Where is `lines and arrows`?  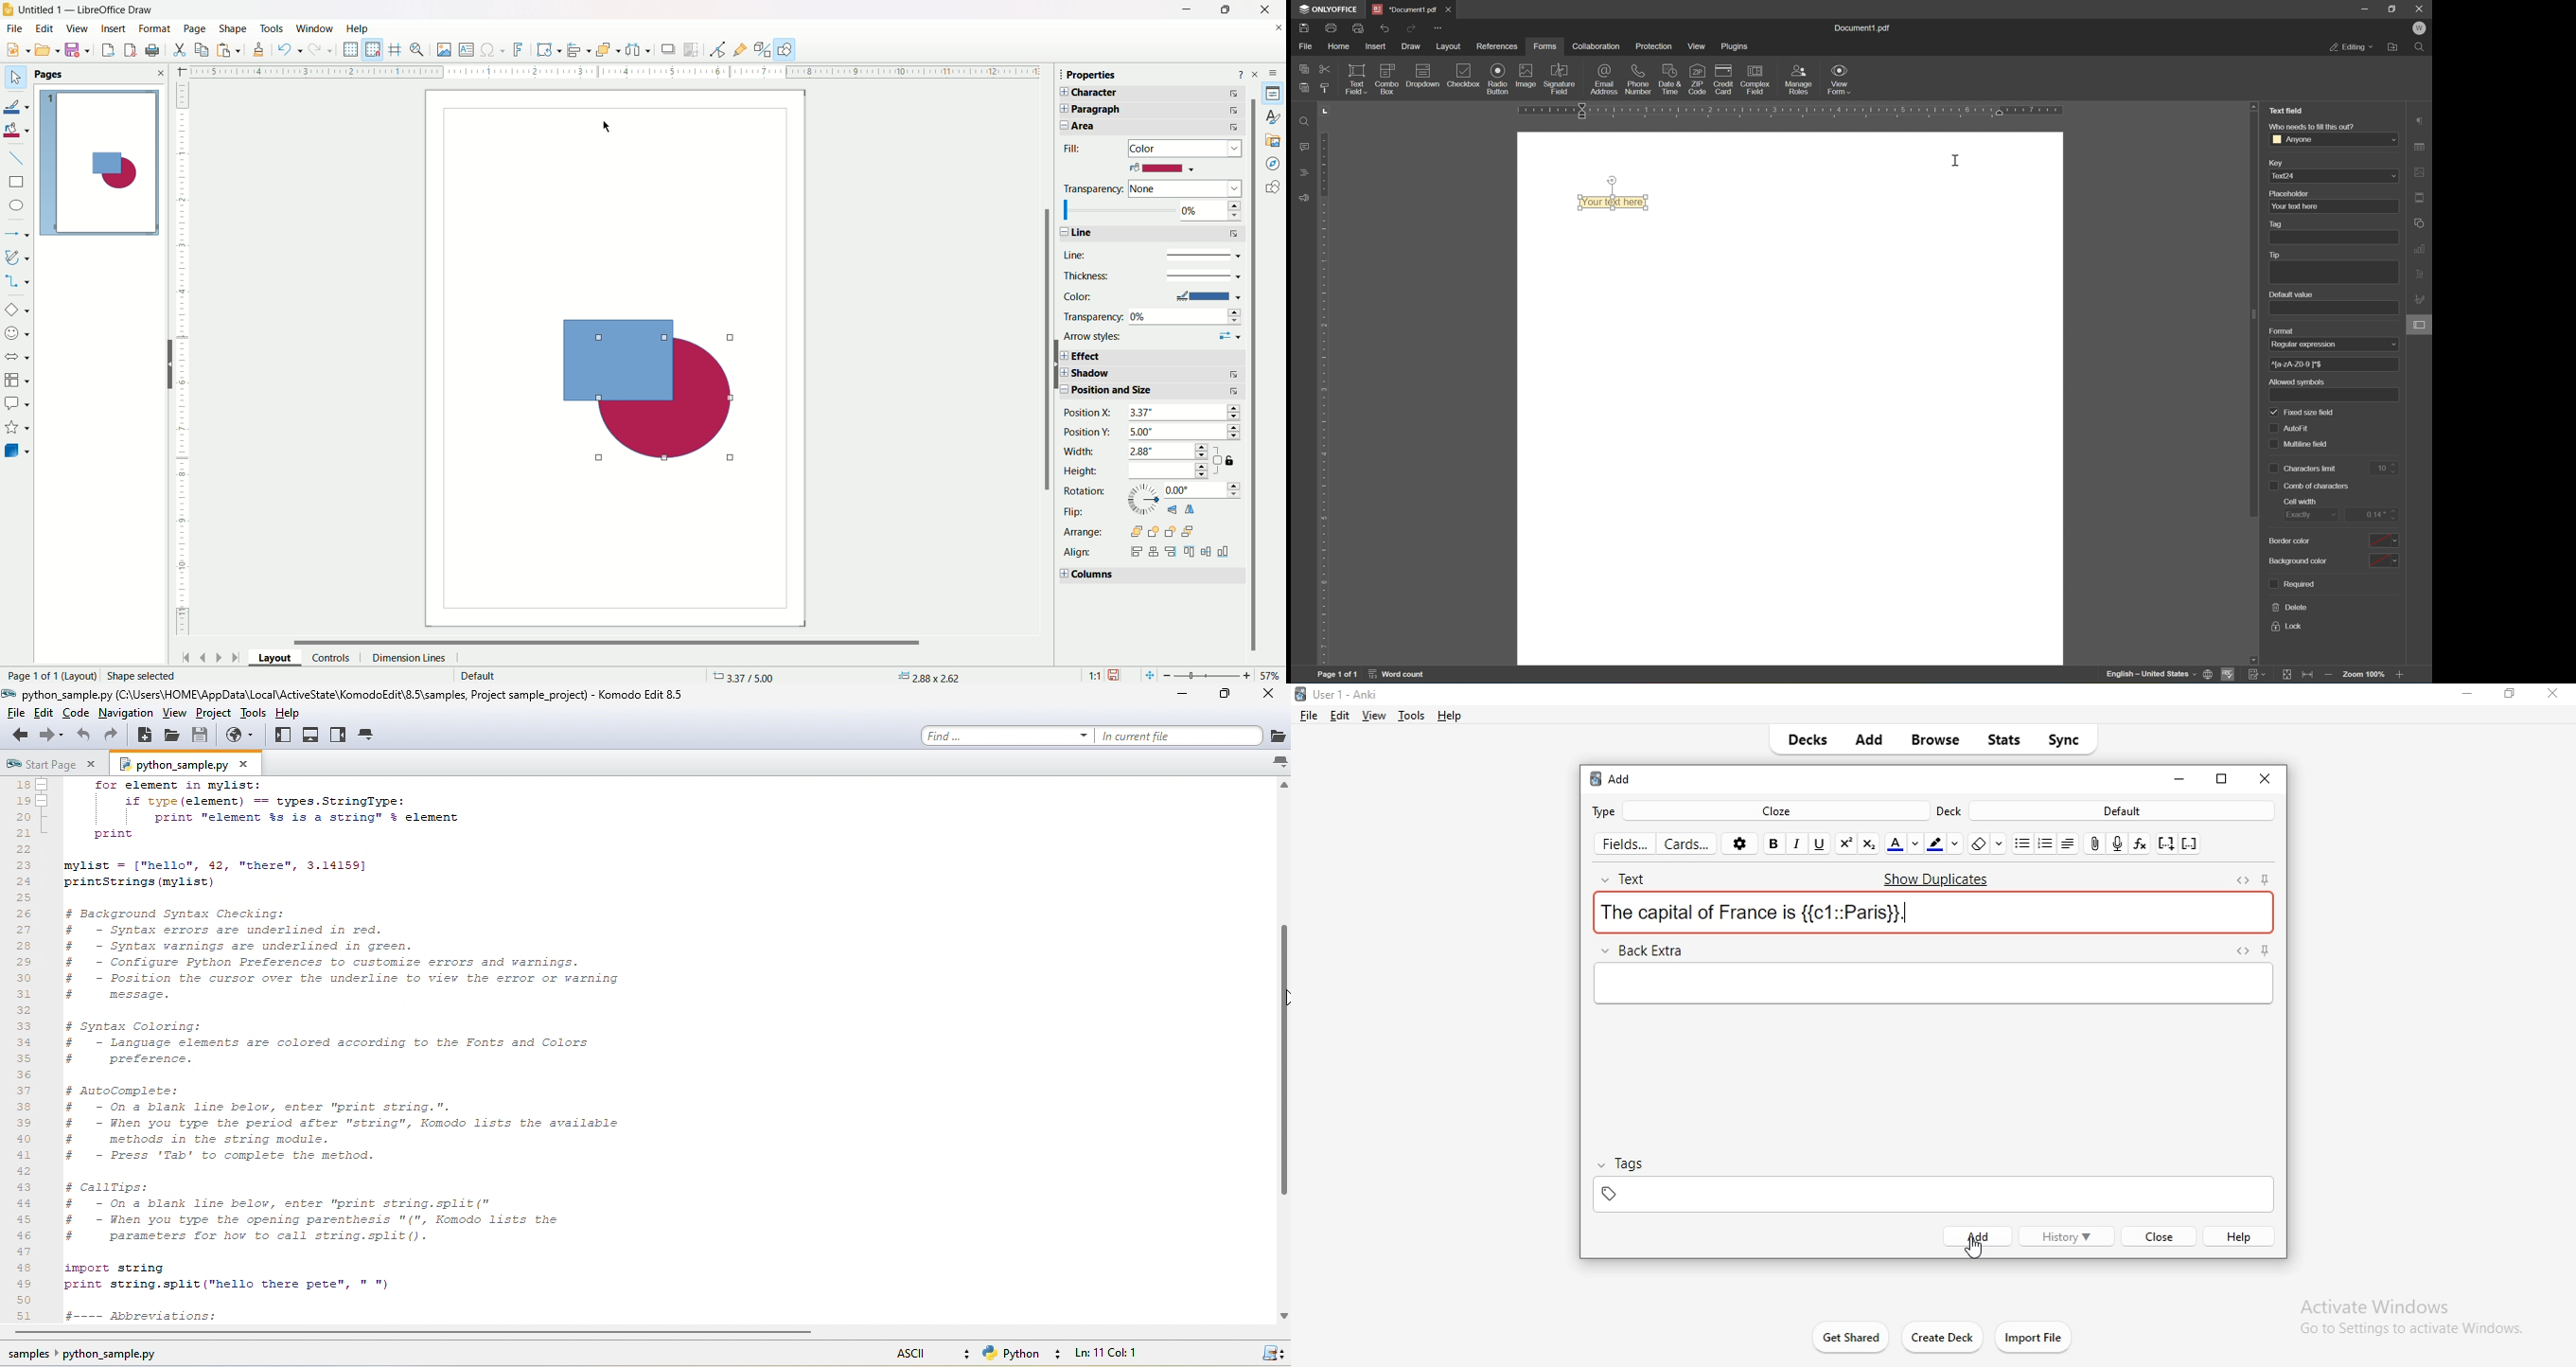
lines and arrows is located at coordinates (18, 231).